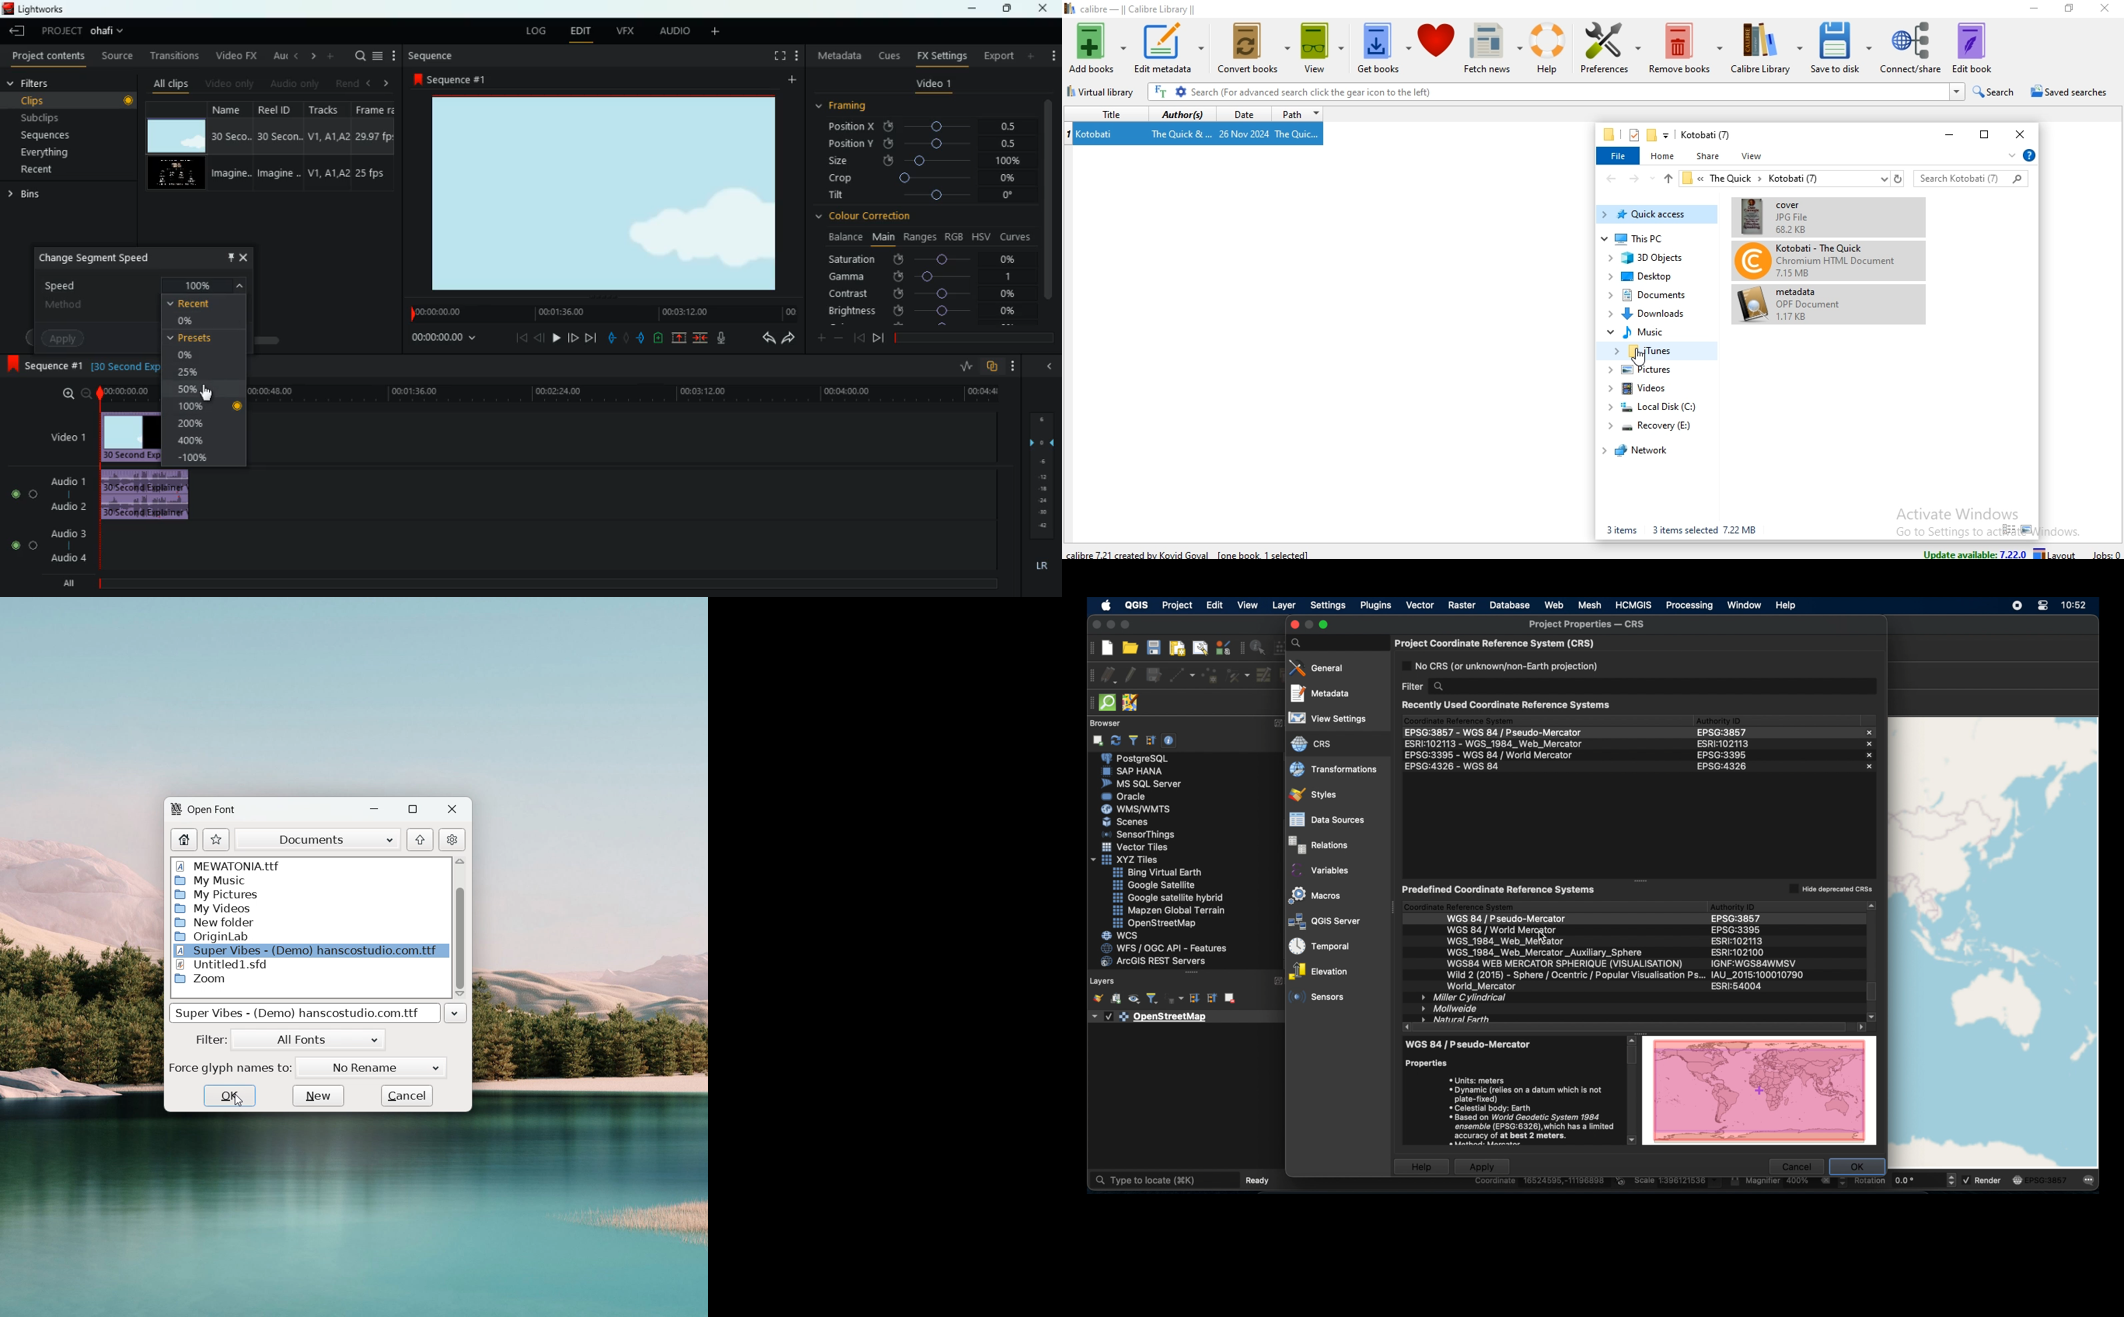 Image resolution: width=2128 pixels, height=1344 pixels. Describe the element at coordinates (1214, 605) in the screenshot. I see `edit` at that location.